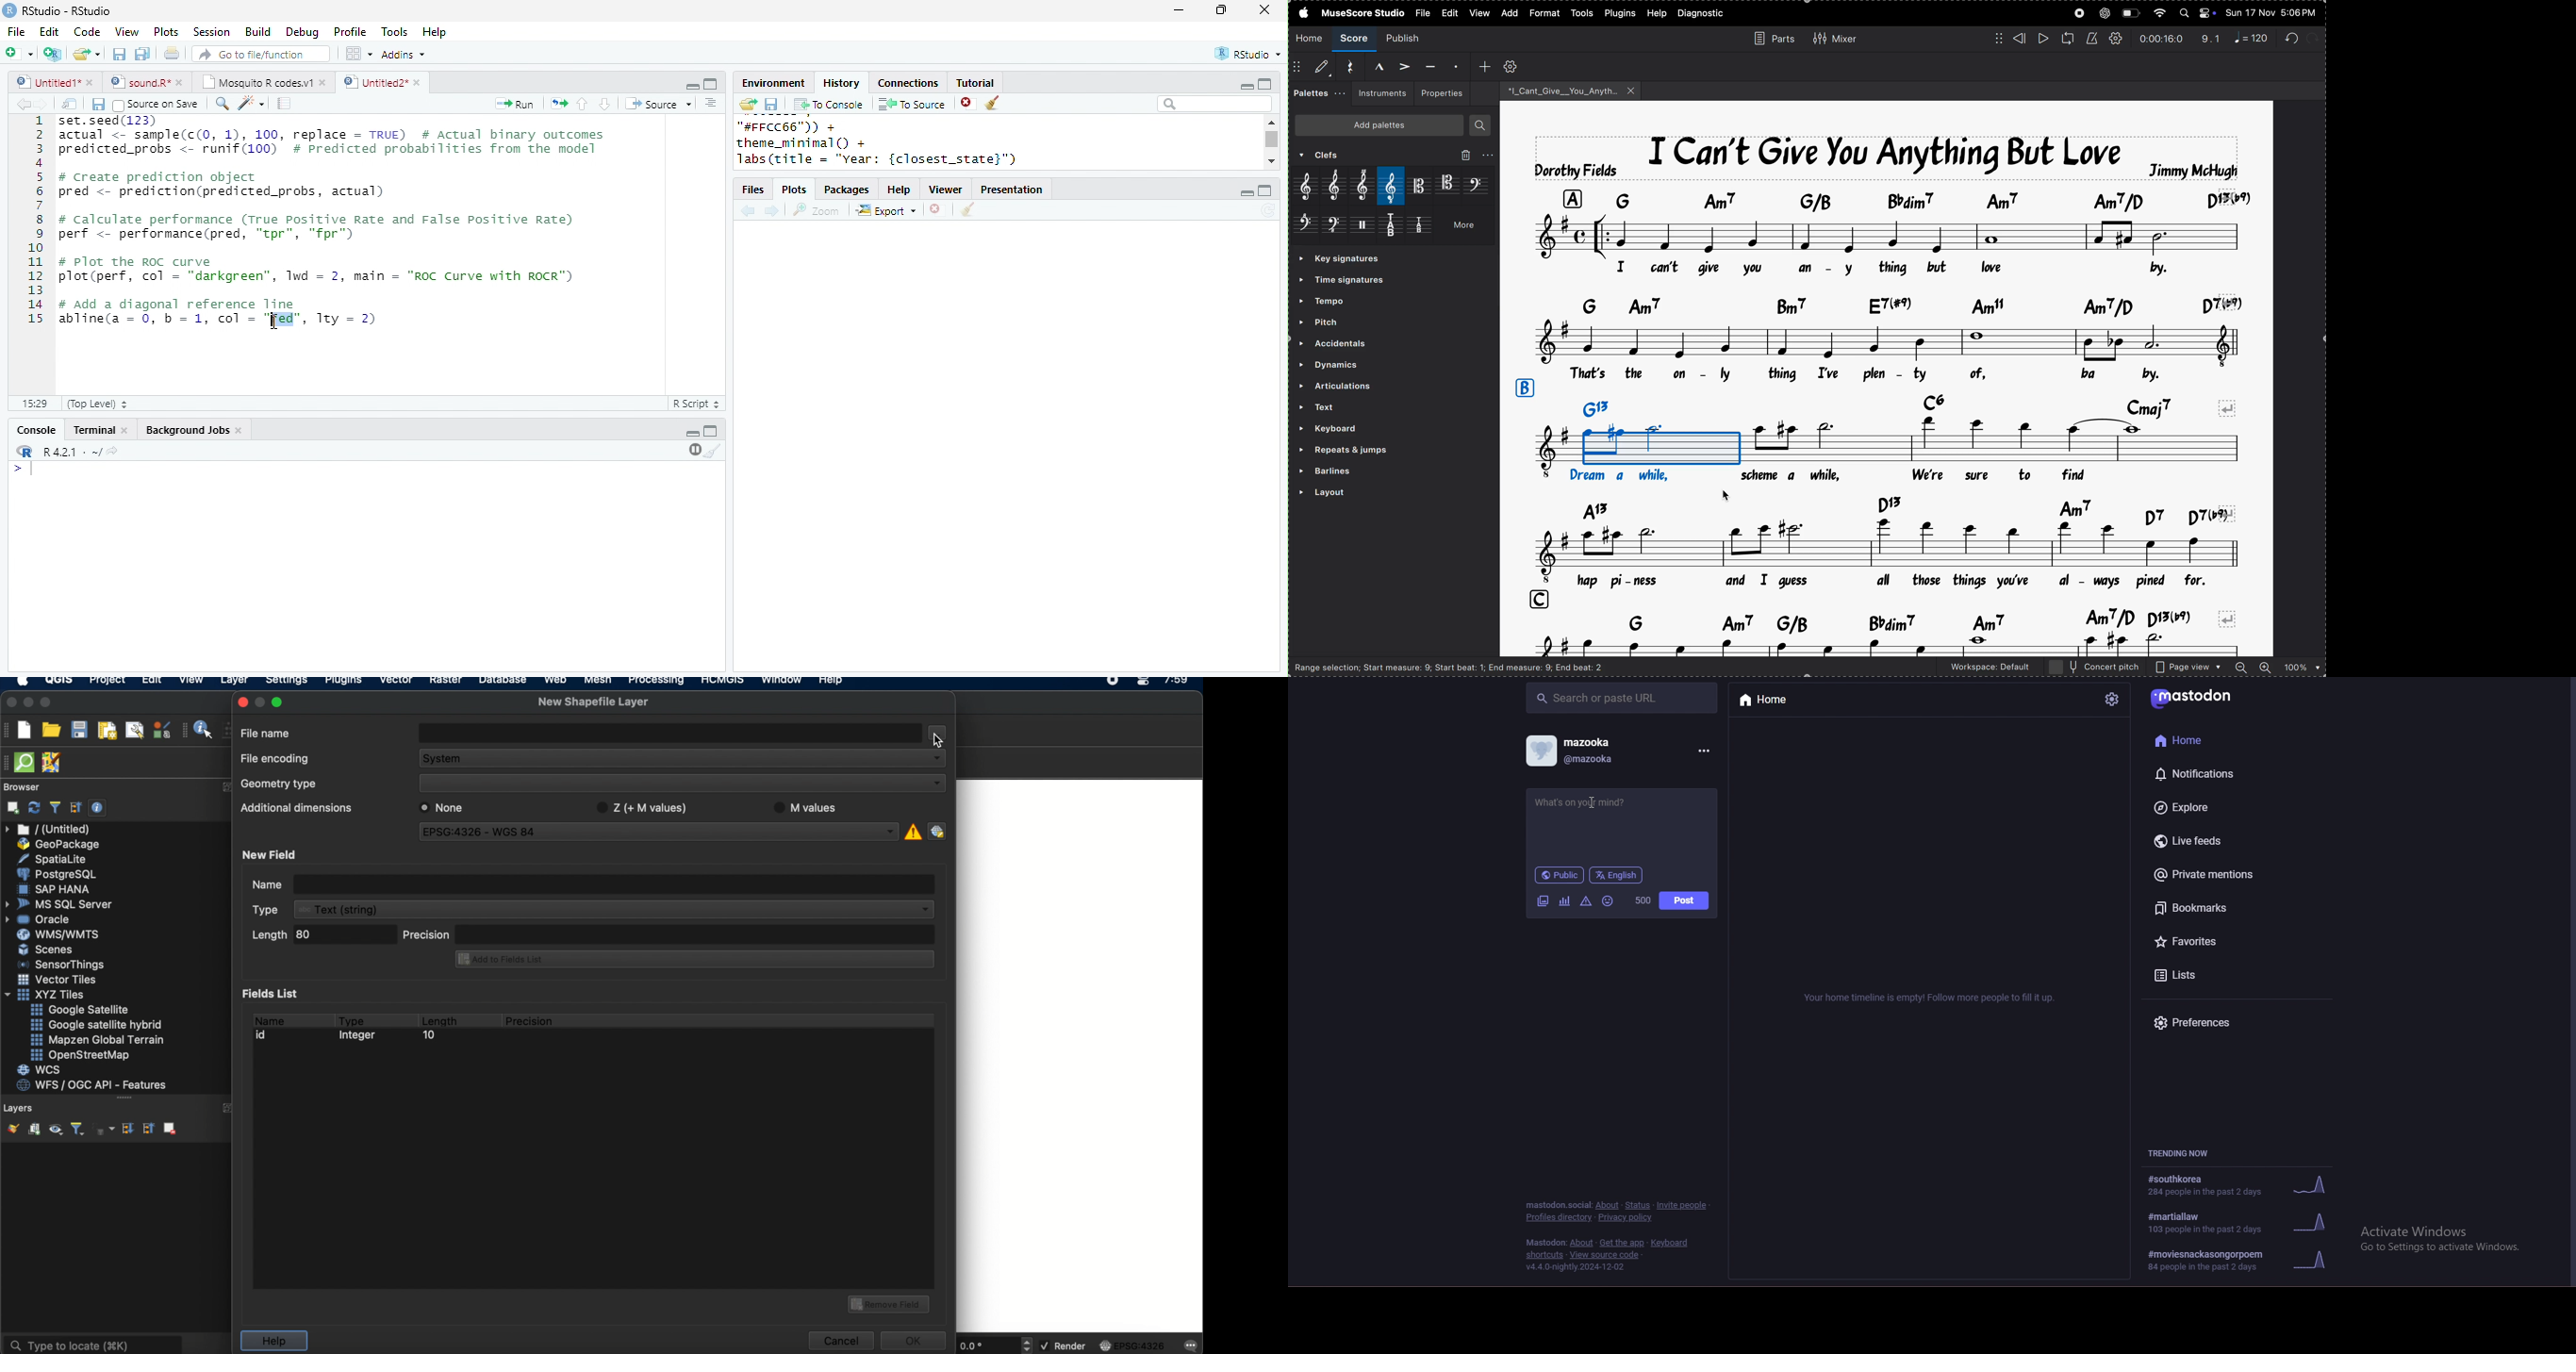  I want to click on resize, so click(1221, 10).